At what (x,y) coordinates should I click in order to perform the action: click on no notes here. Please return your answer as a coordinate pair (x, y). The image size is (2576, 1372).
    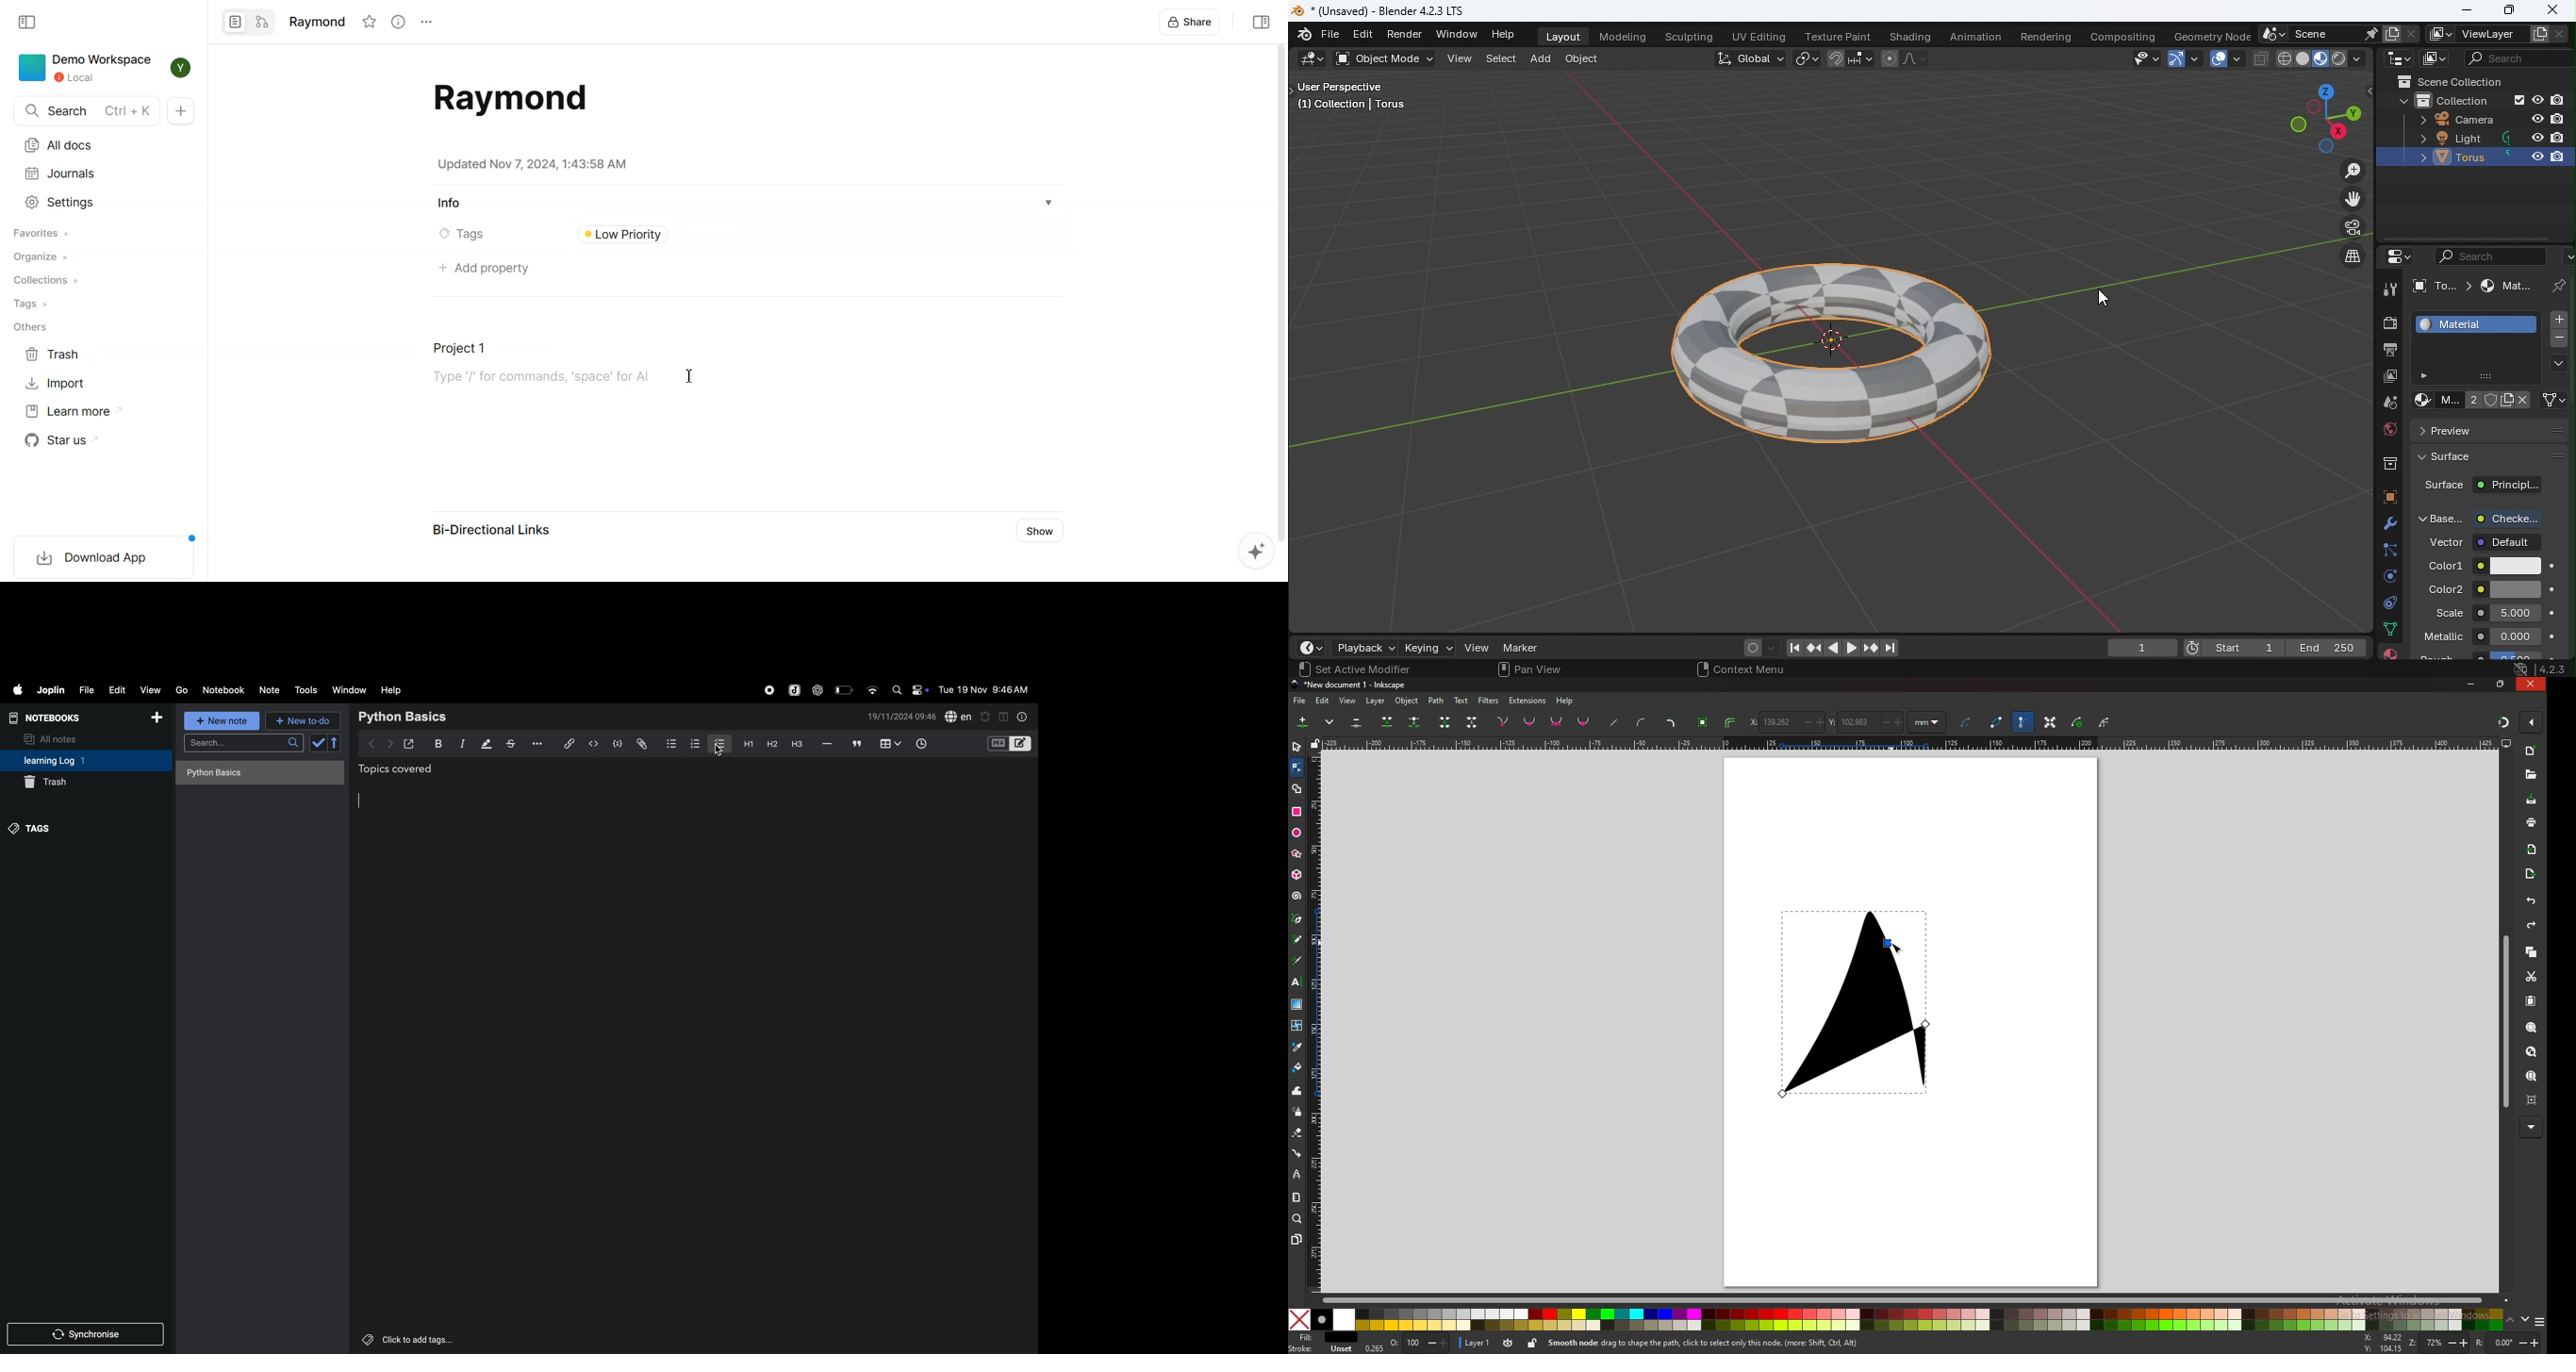
    Looking at the image, I should click on (257, 776).